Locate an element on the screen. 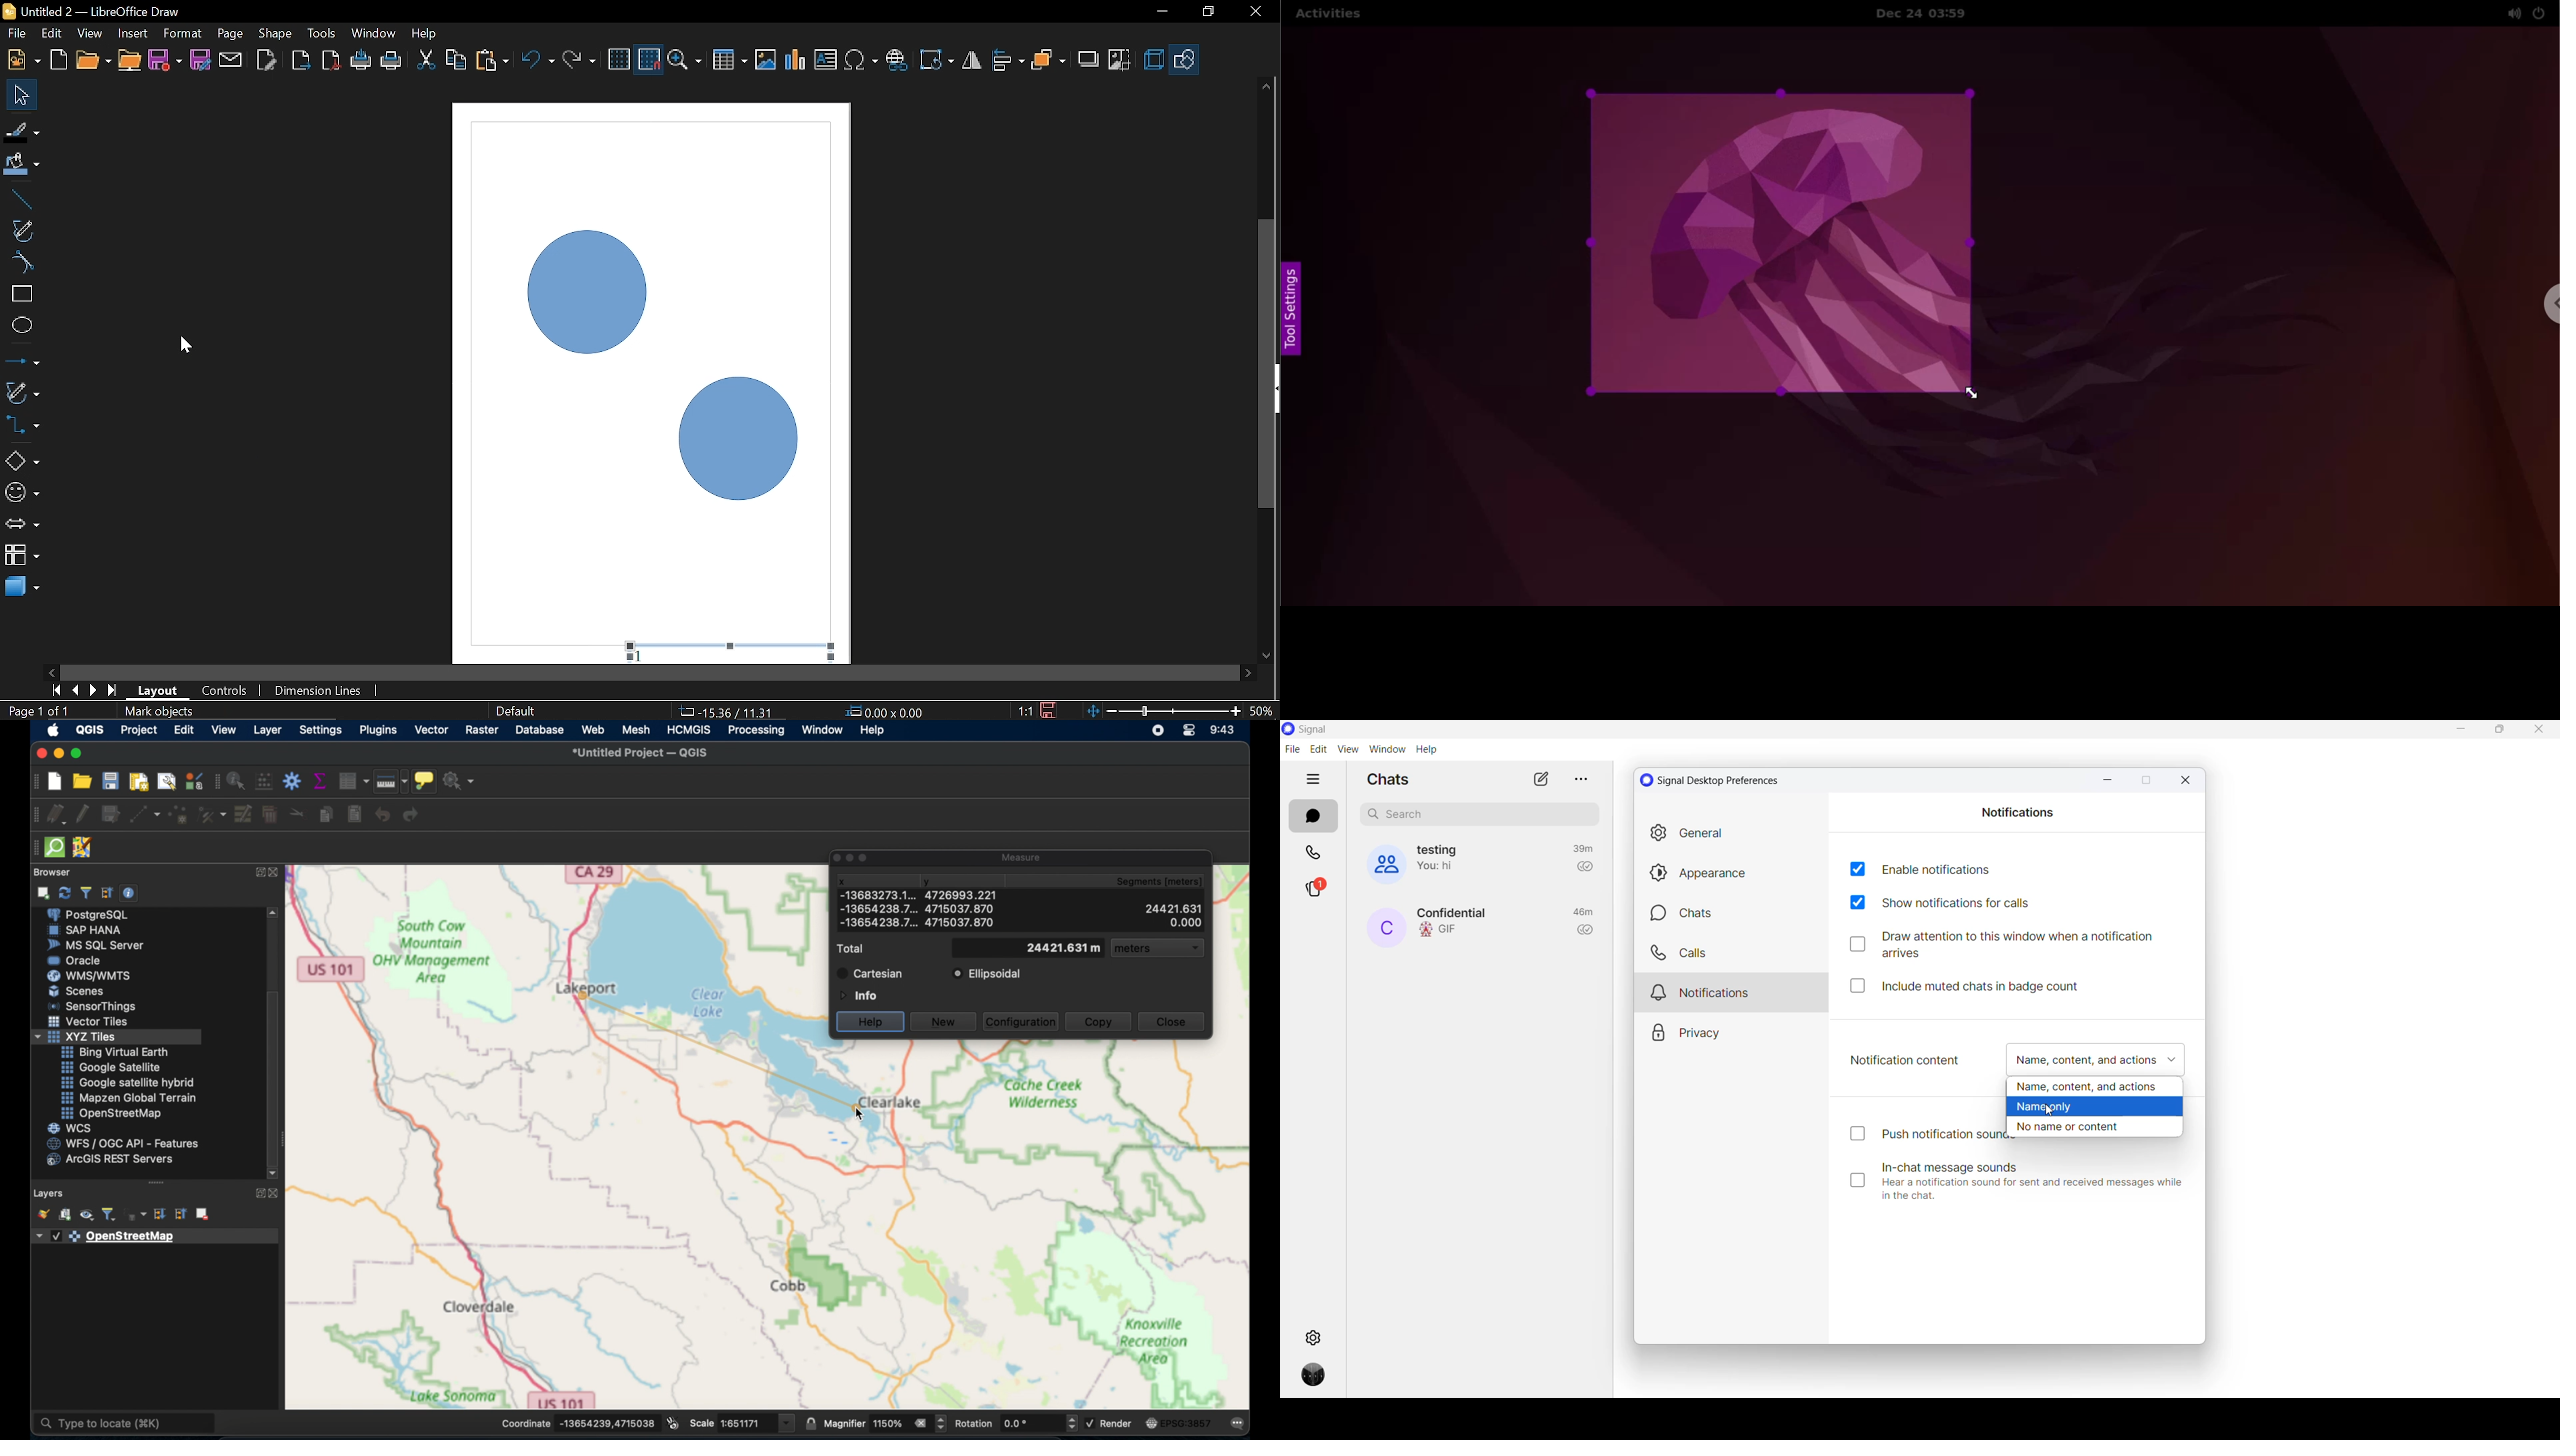 The image size is (2576, 1456). Selected range is located at coordinates (757, 650).